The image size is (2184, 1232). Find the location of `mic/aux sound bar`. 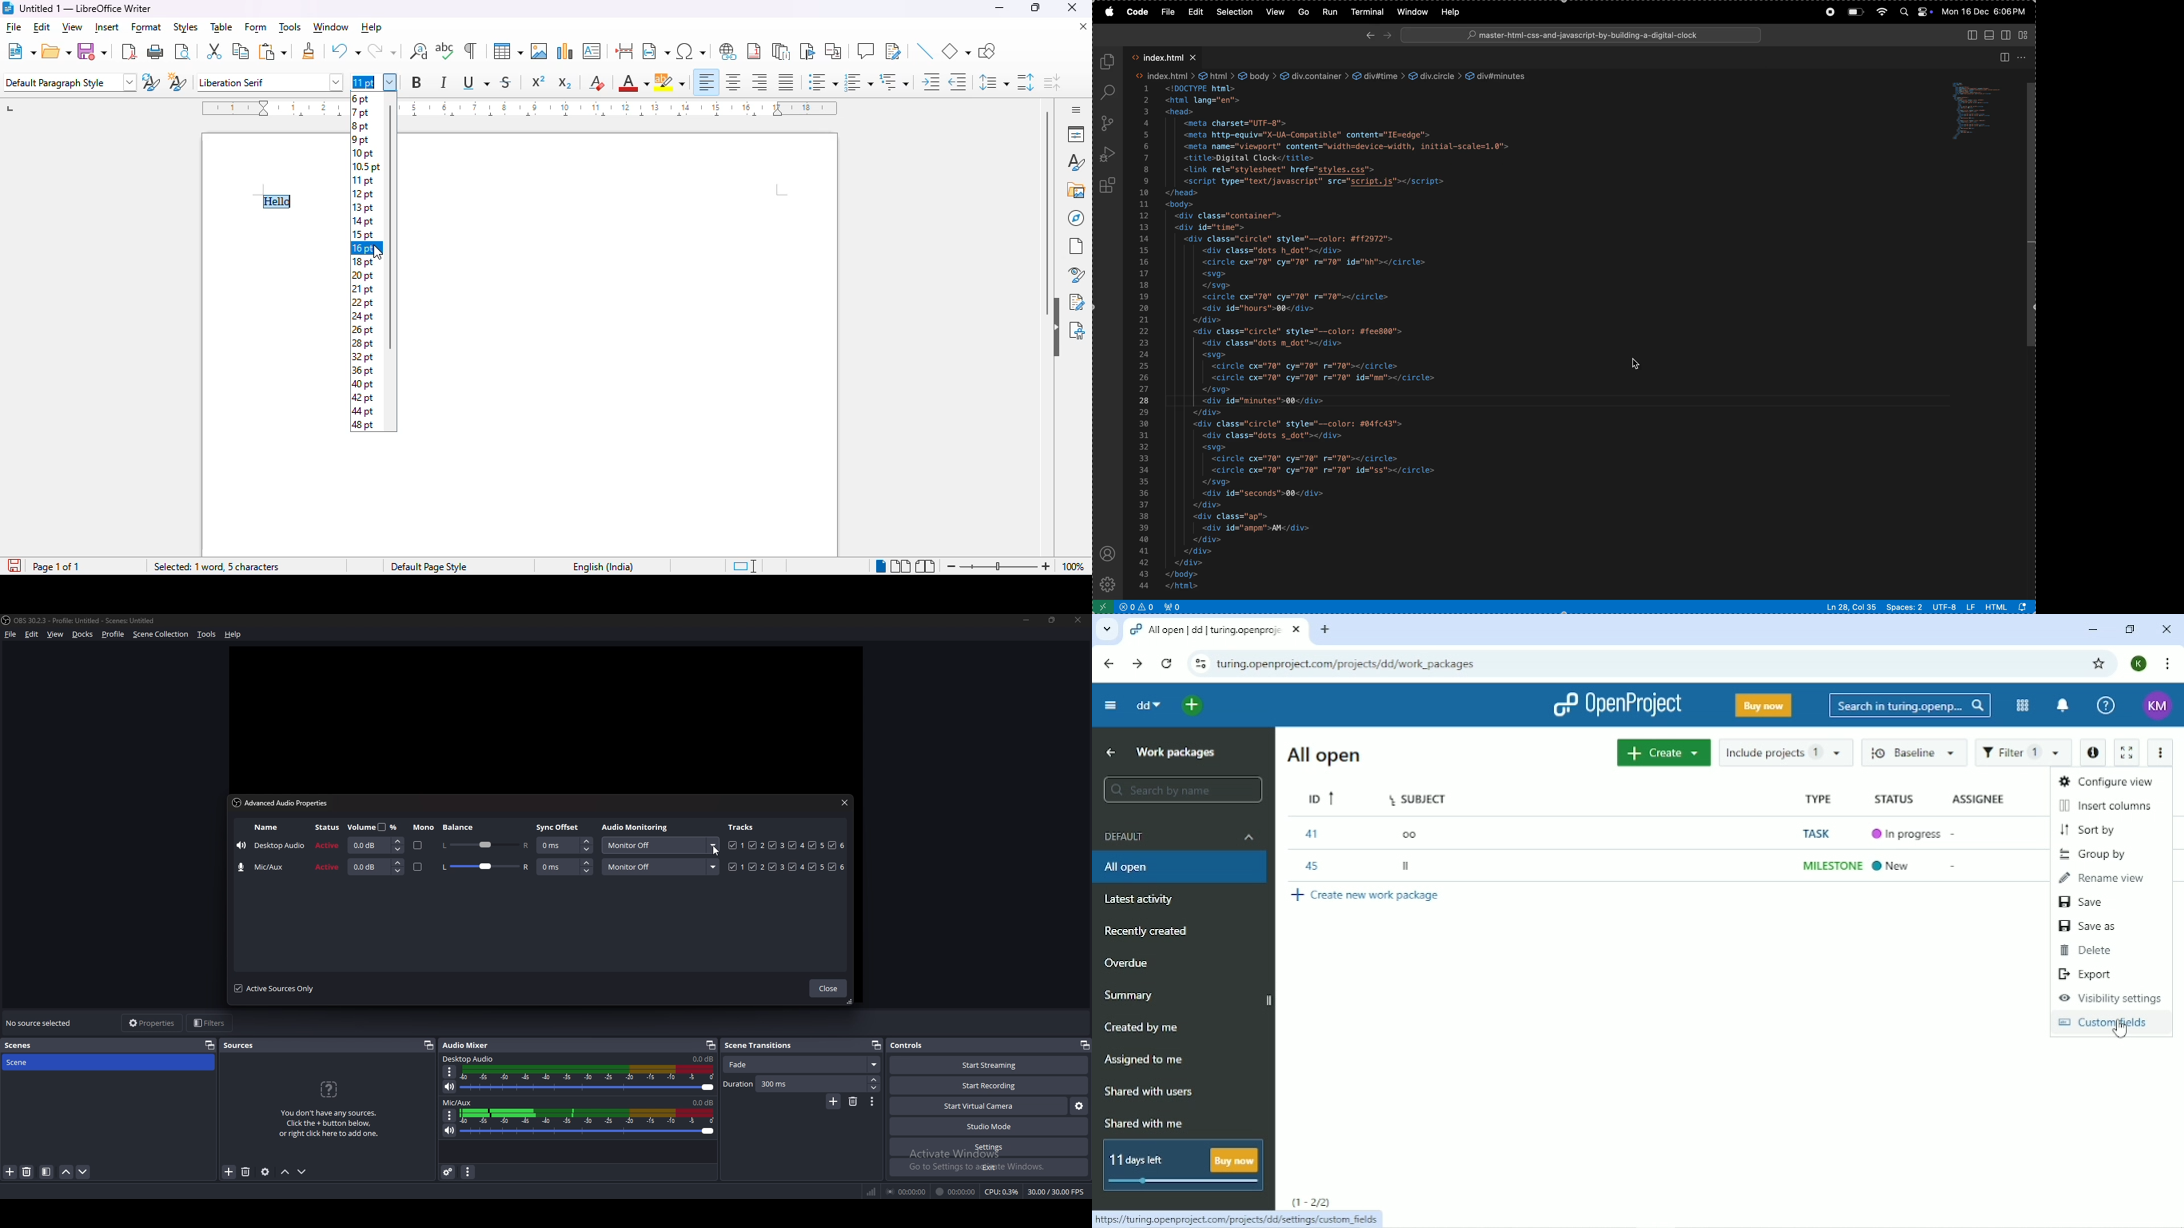

mic/aux sound bar is located at coordinates (588, 1122).